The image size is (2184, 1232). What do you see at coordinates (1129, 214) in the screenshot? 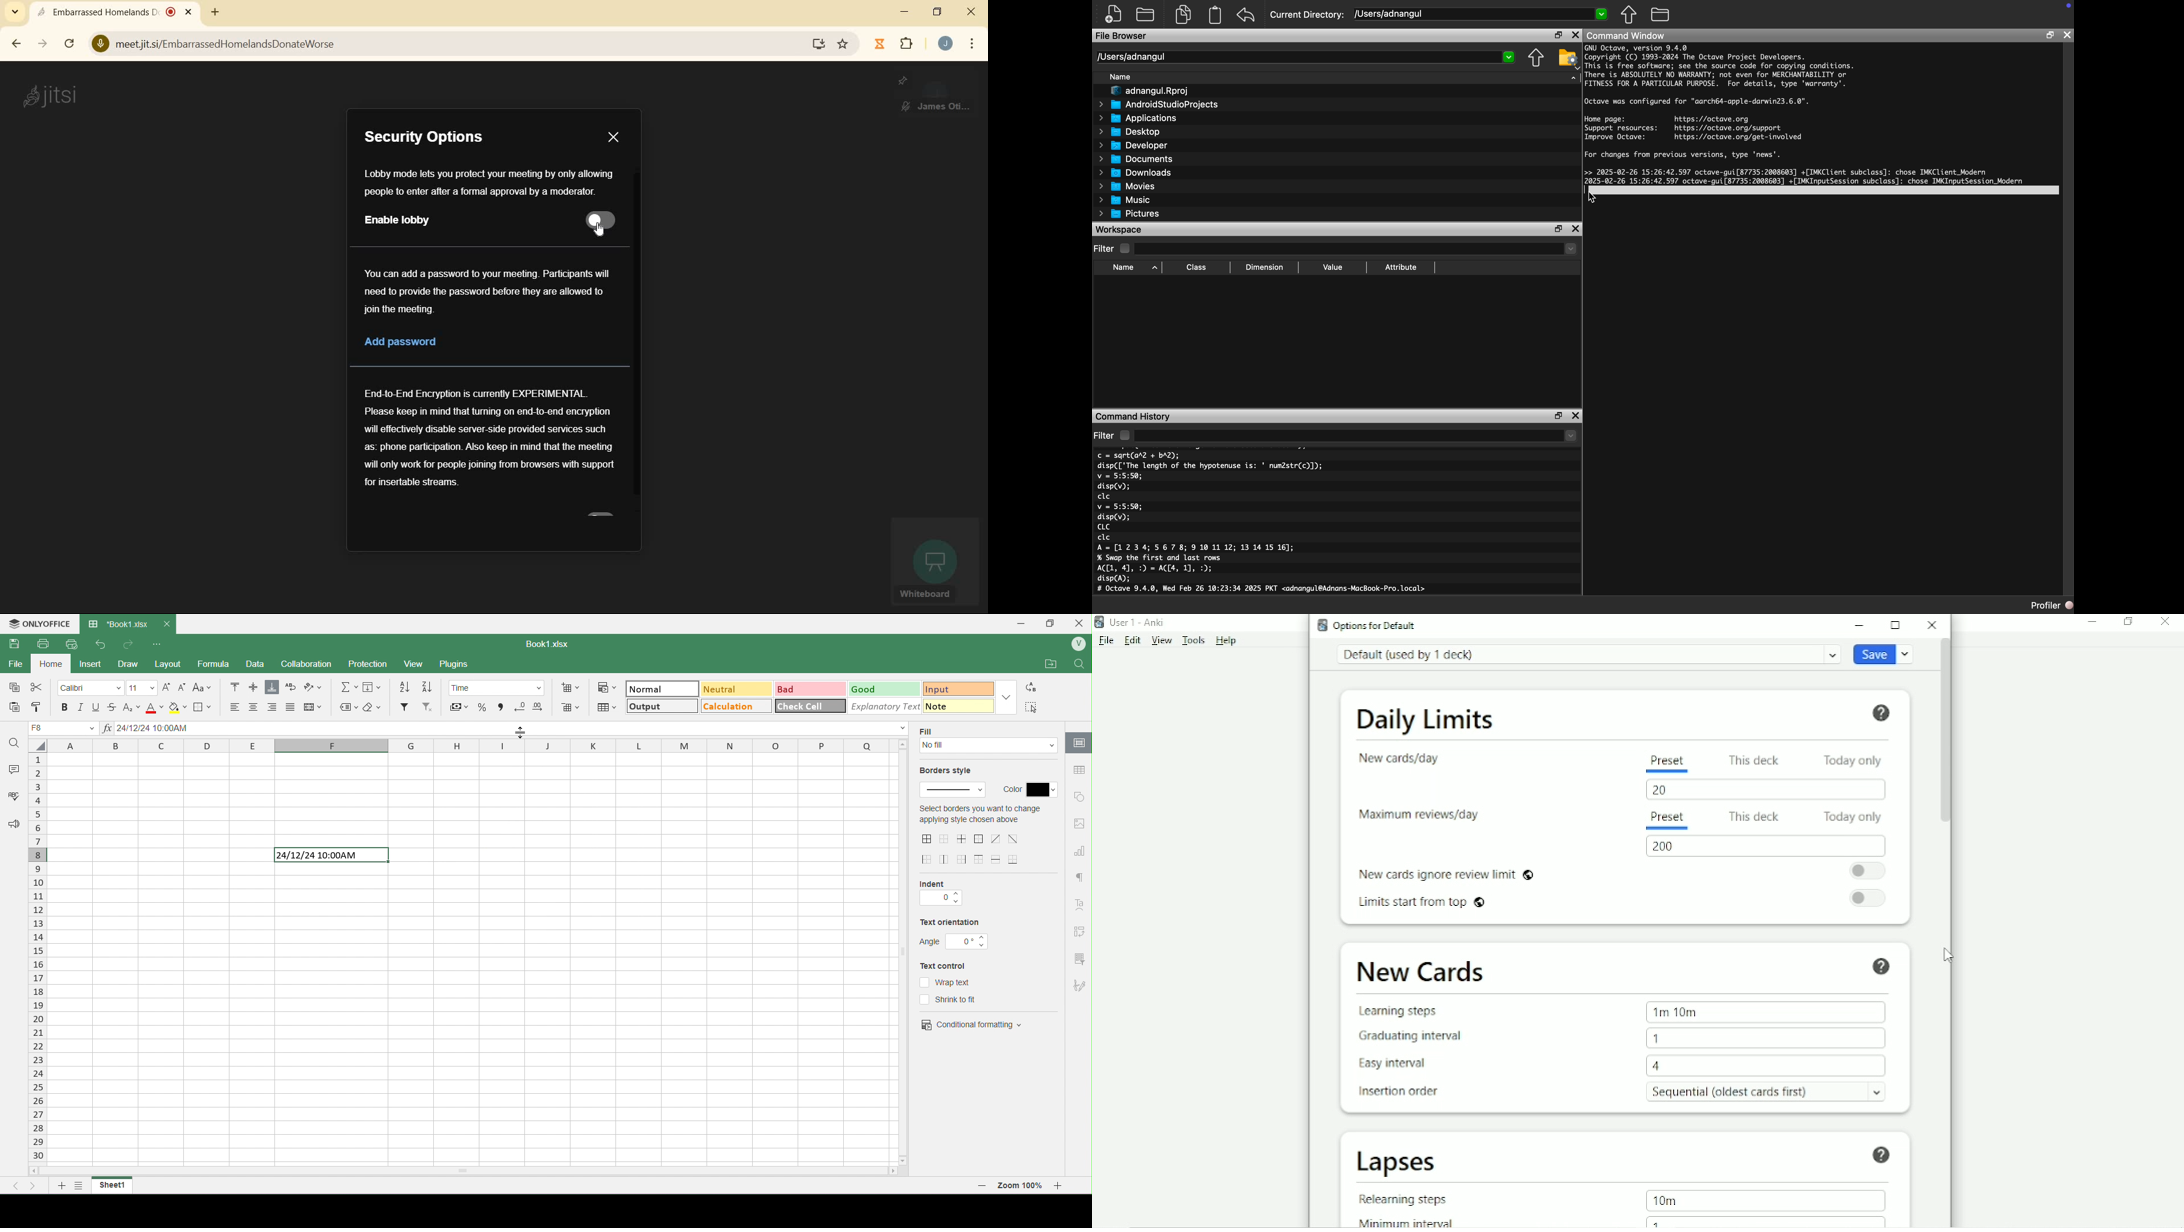
I see `Pictures` at bounding box center [1129, 214].